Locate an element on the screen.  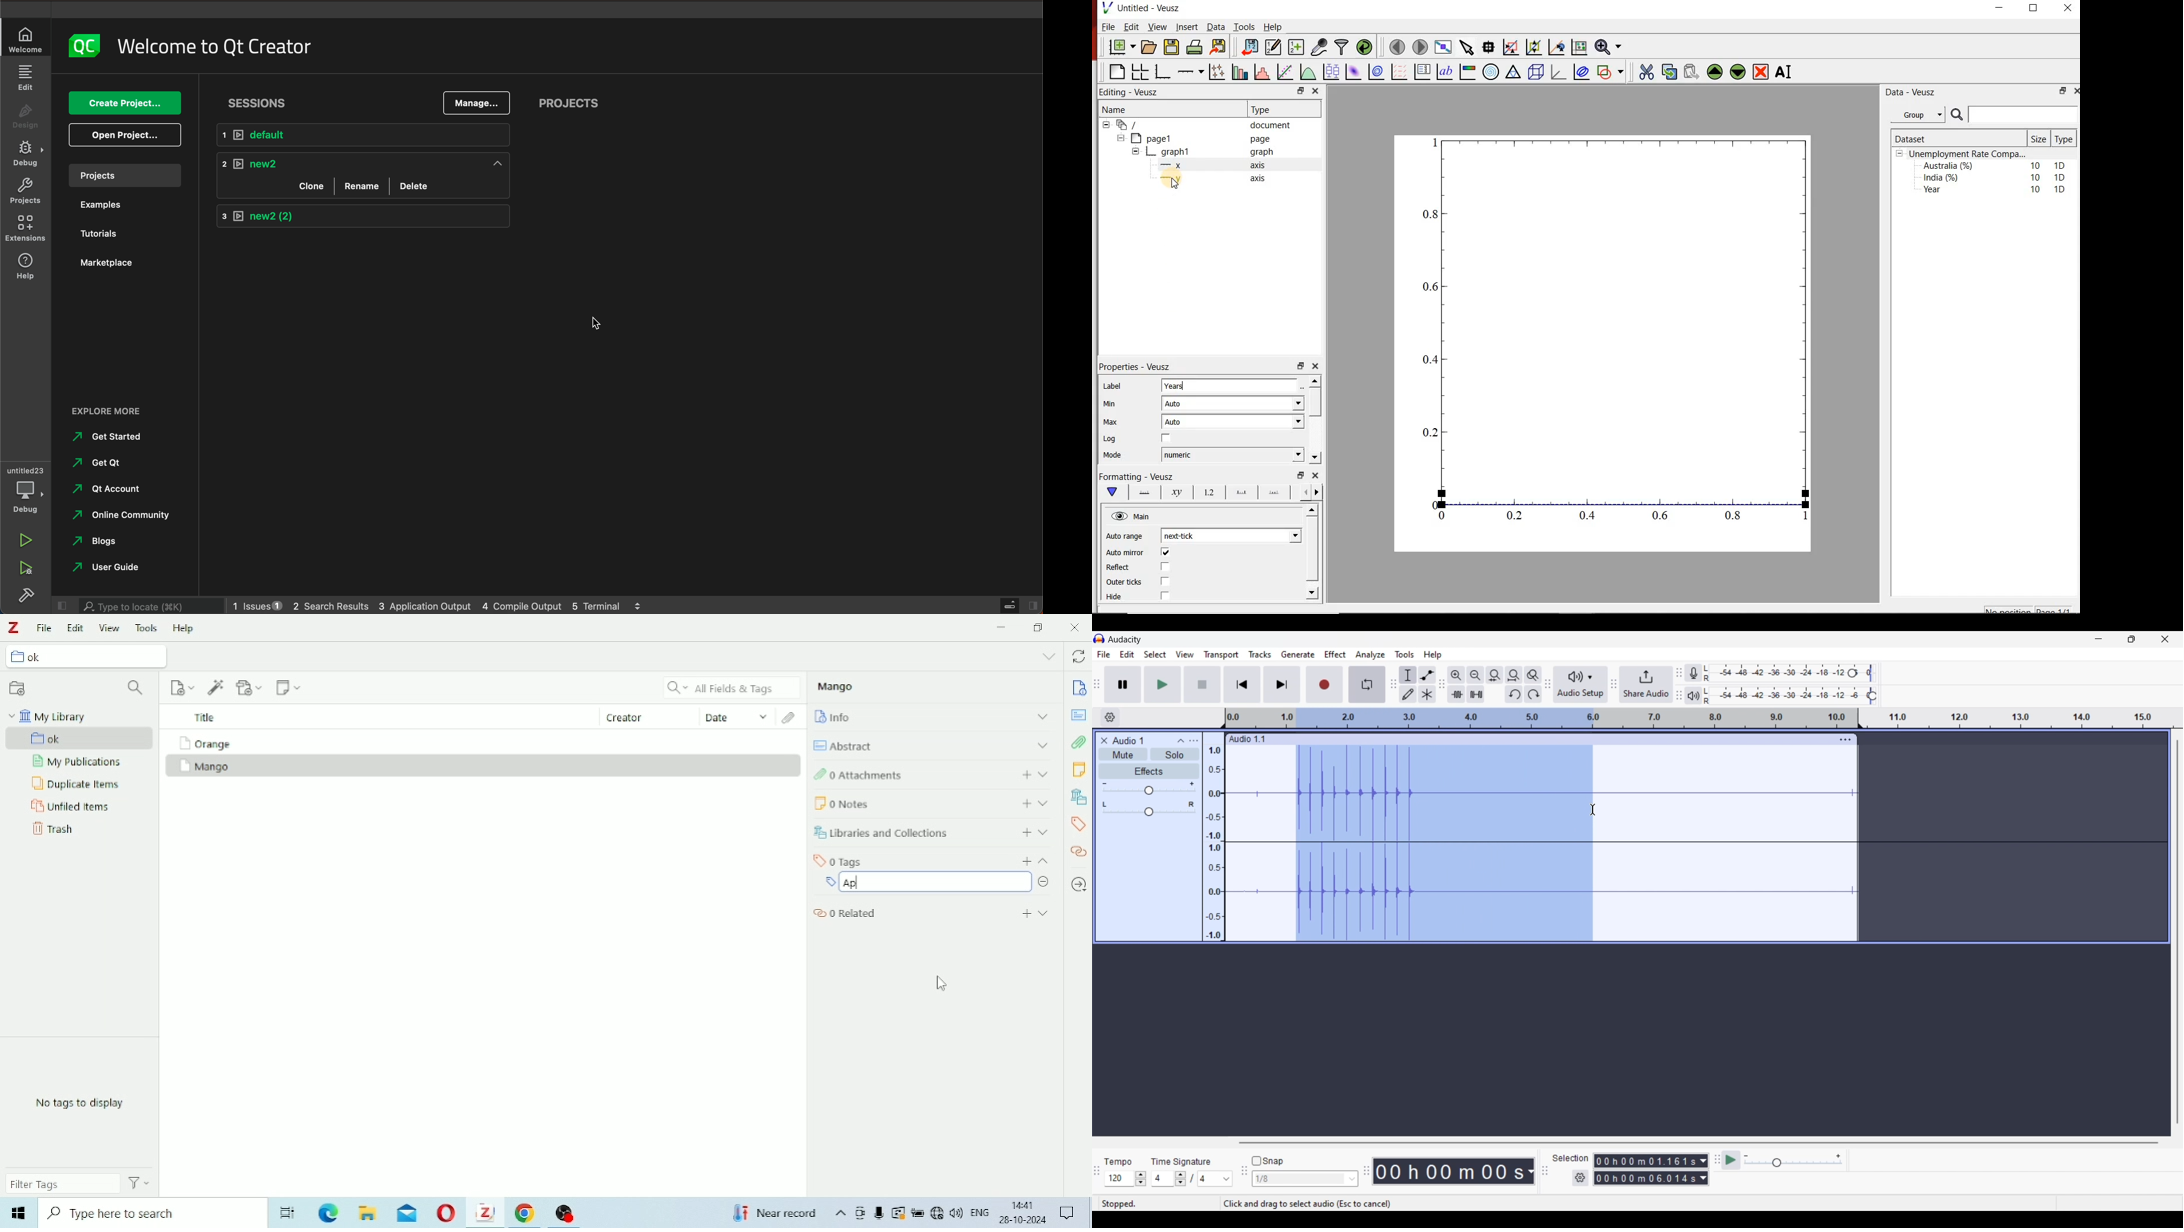
Add Item (s) by Identifier is located at coordinates (216, 687).